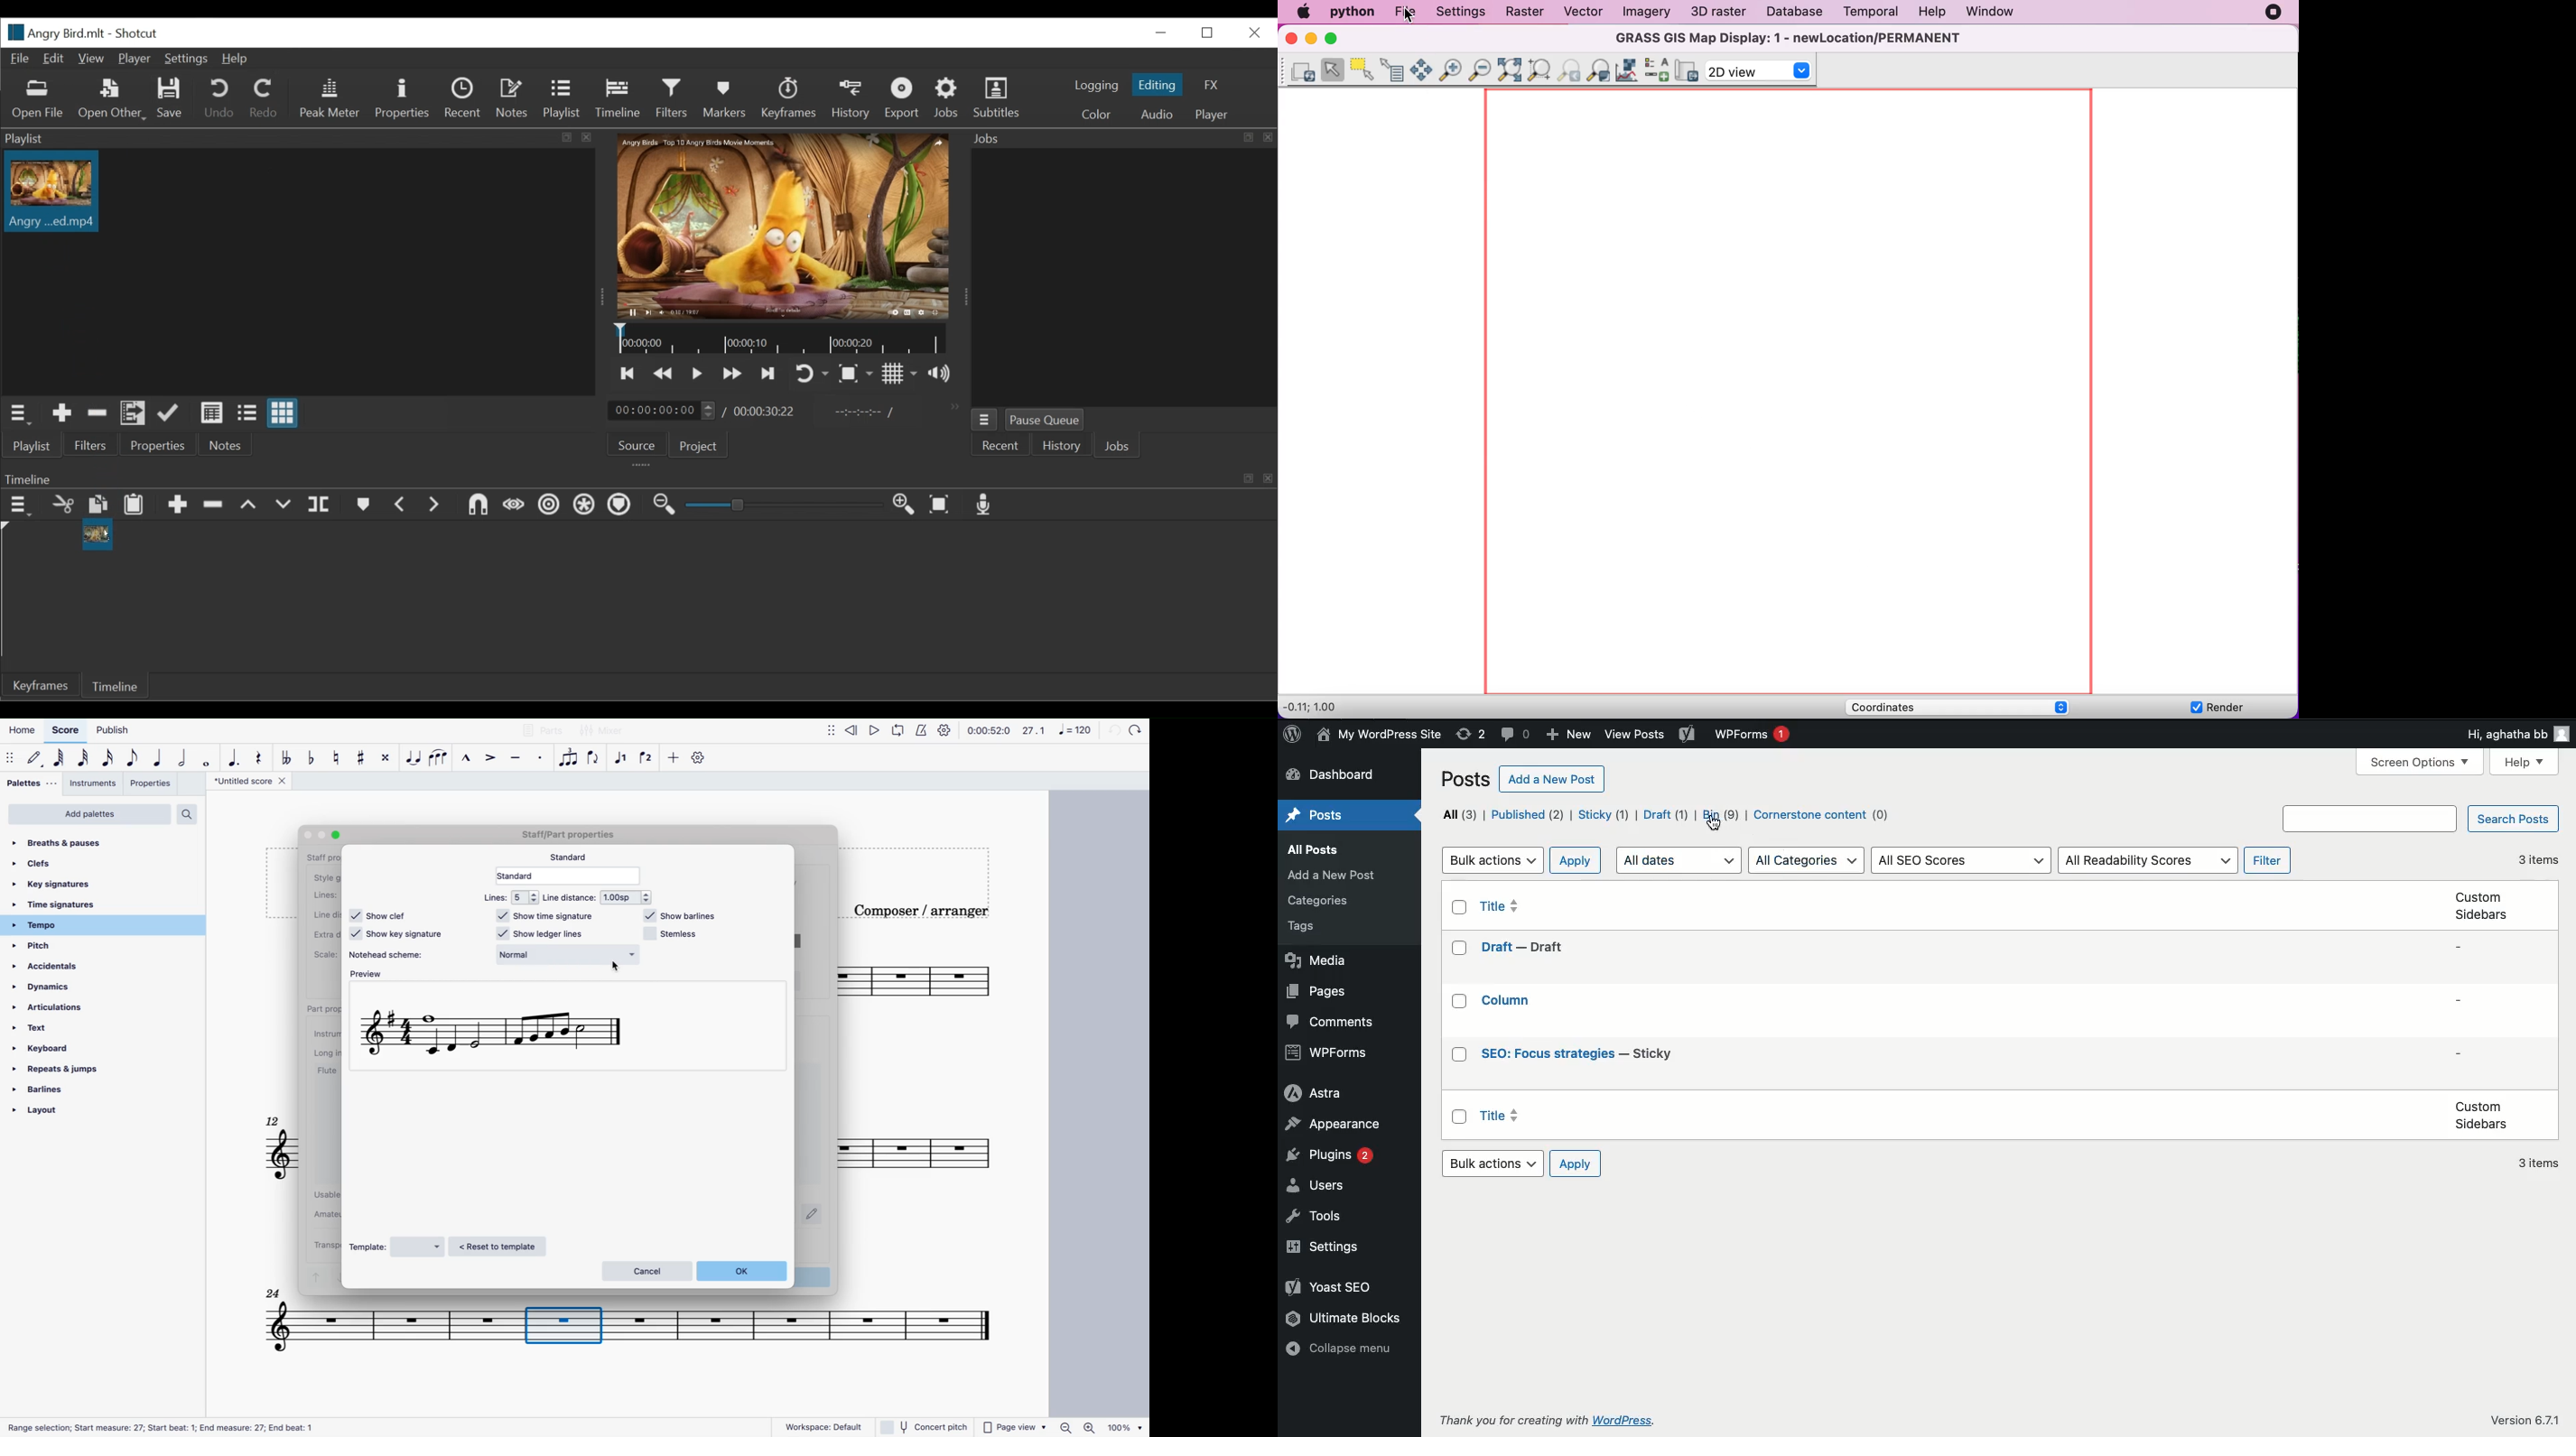 This screenshot has height=1456, width=2576. Describe the element at coordinates (401, 505) in the screenshot. I see `Previous marker` at that location.